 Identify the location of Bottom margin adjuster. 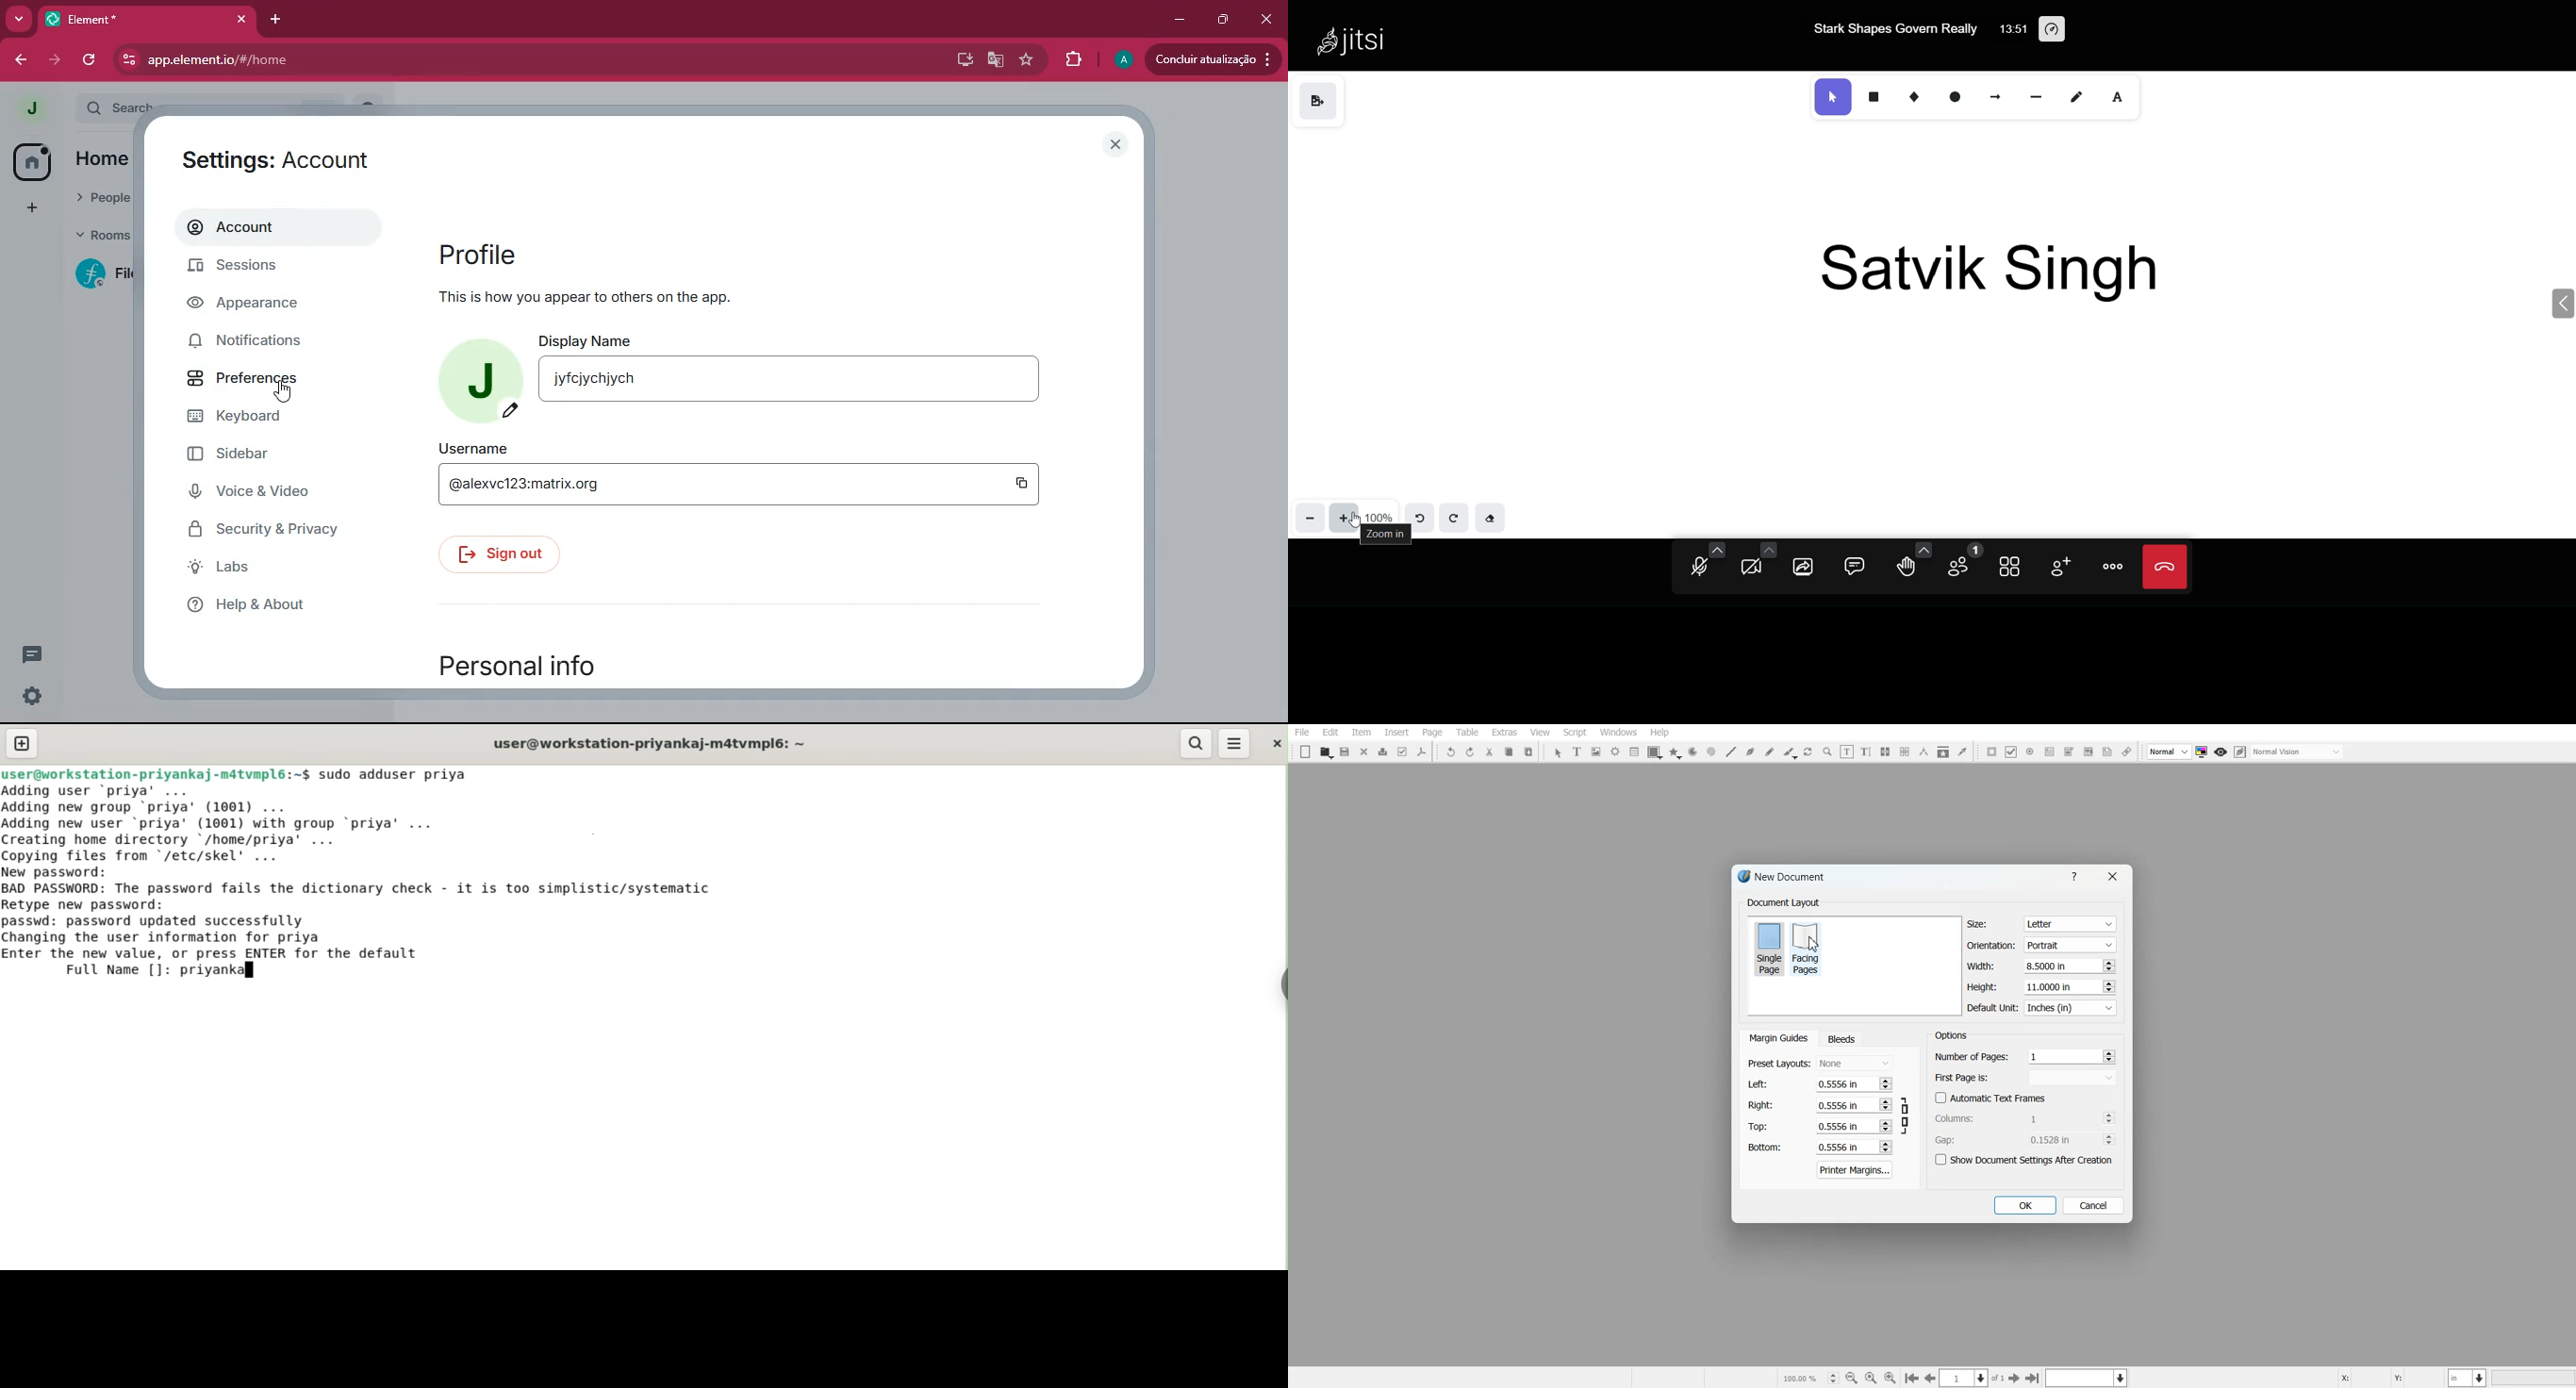
(1819, 1147).